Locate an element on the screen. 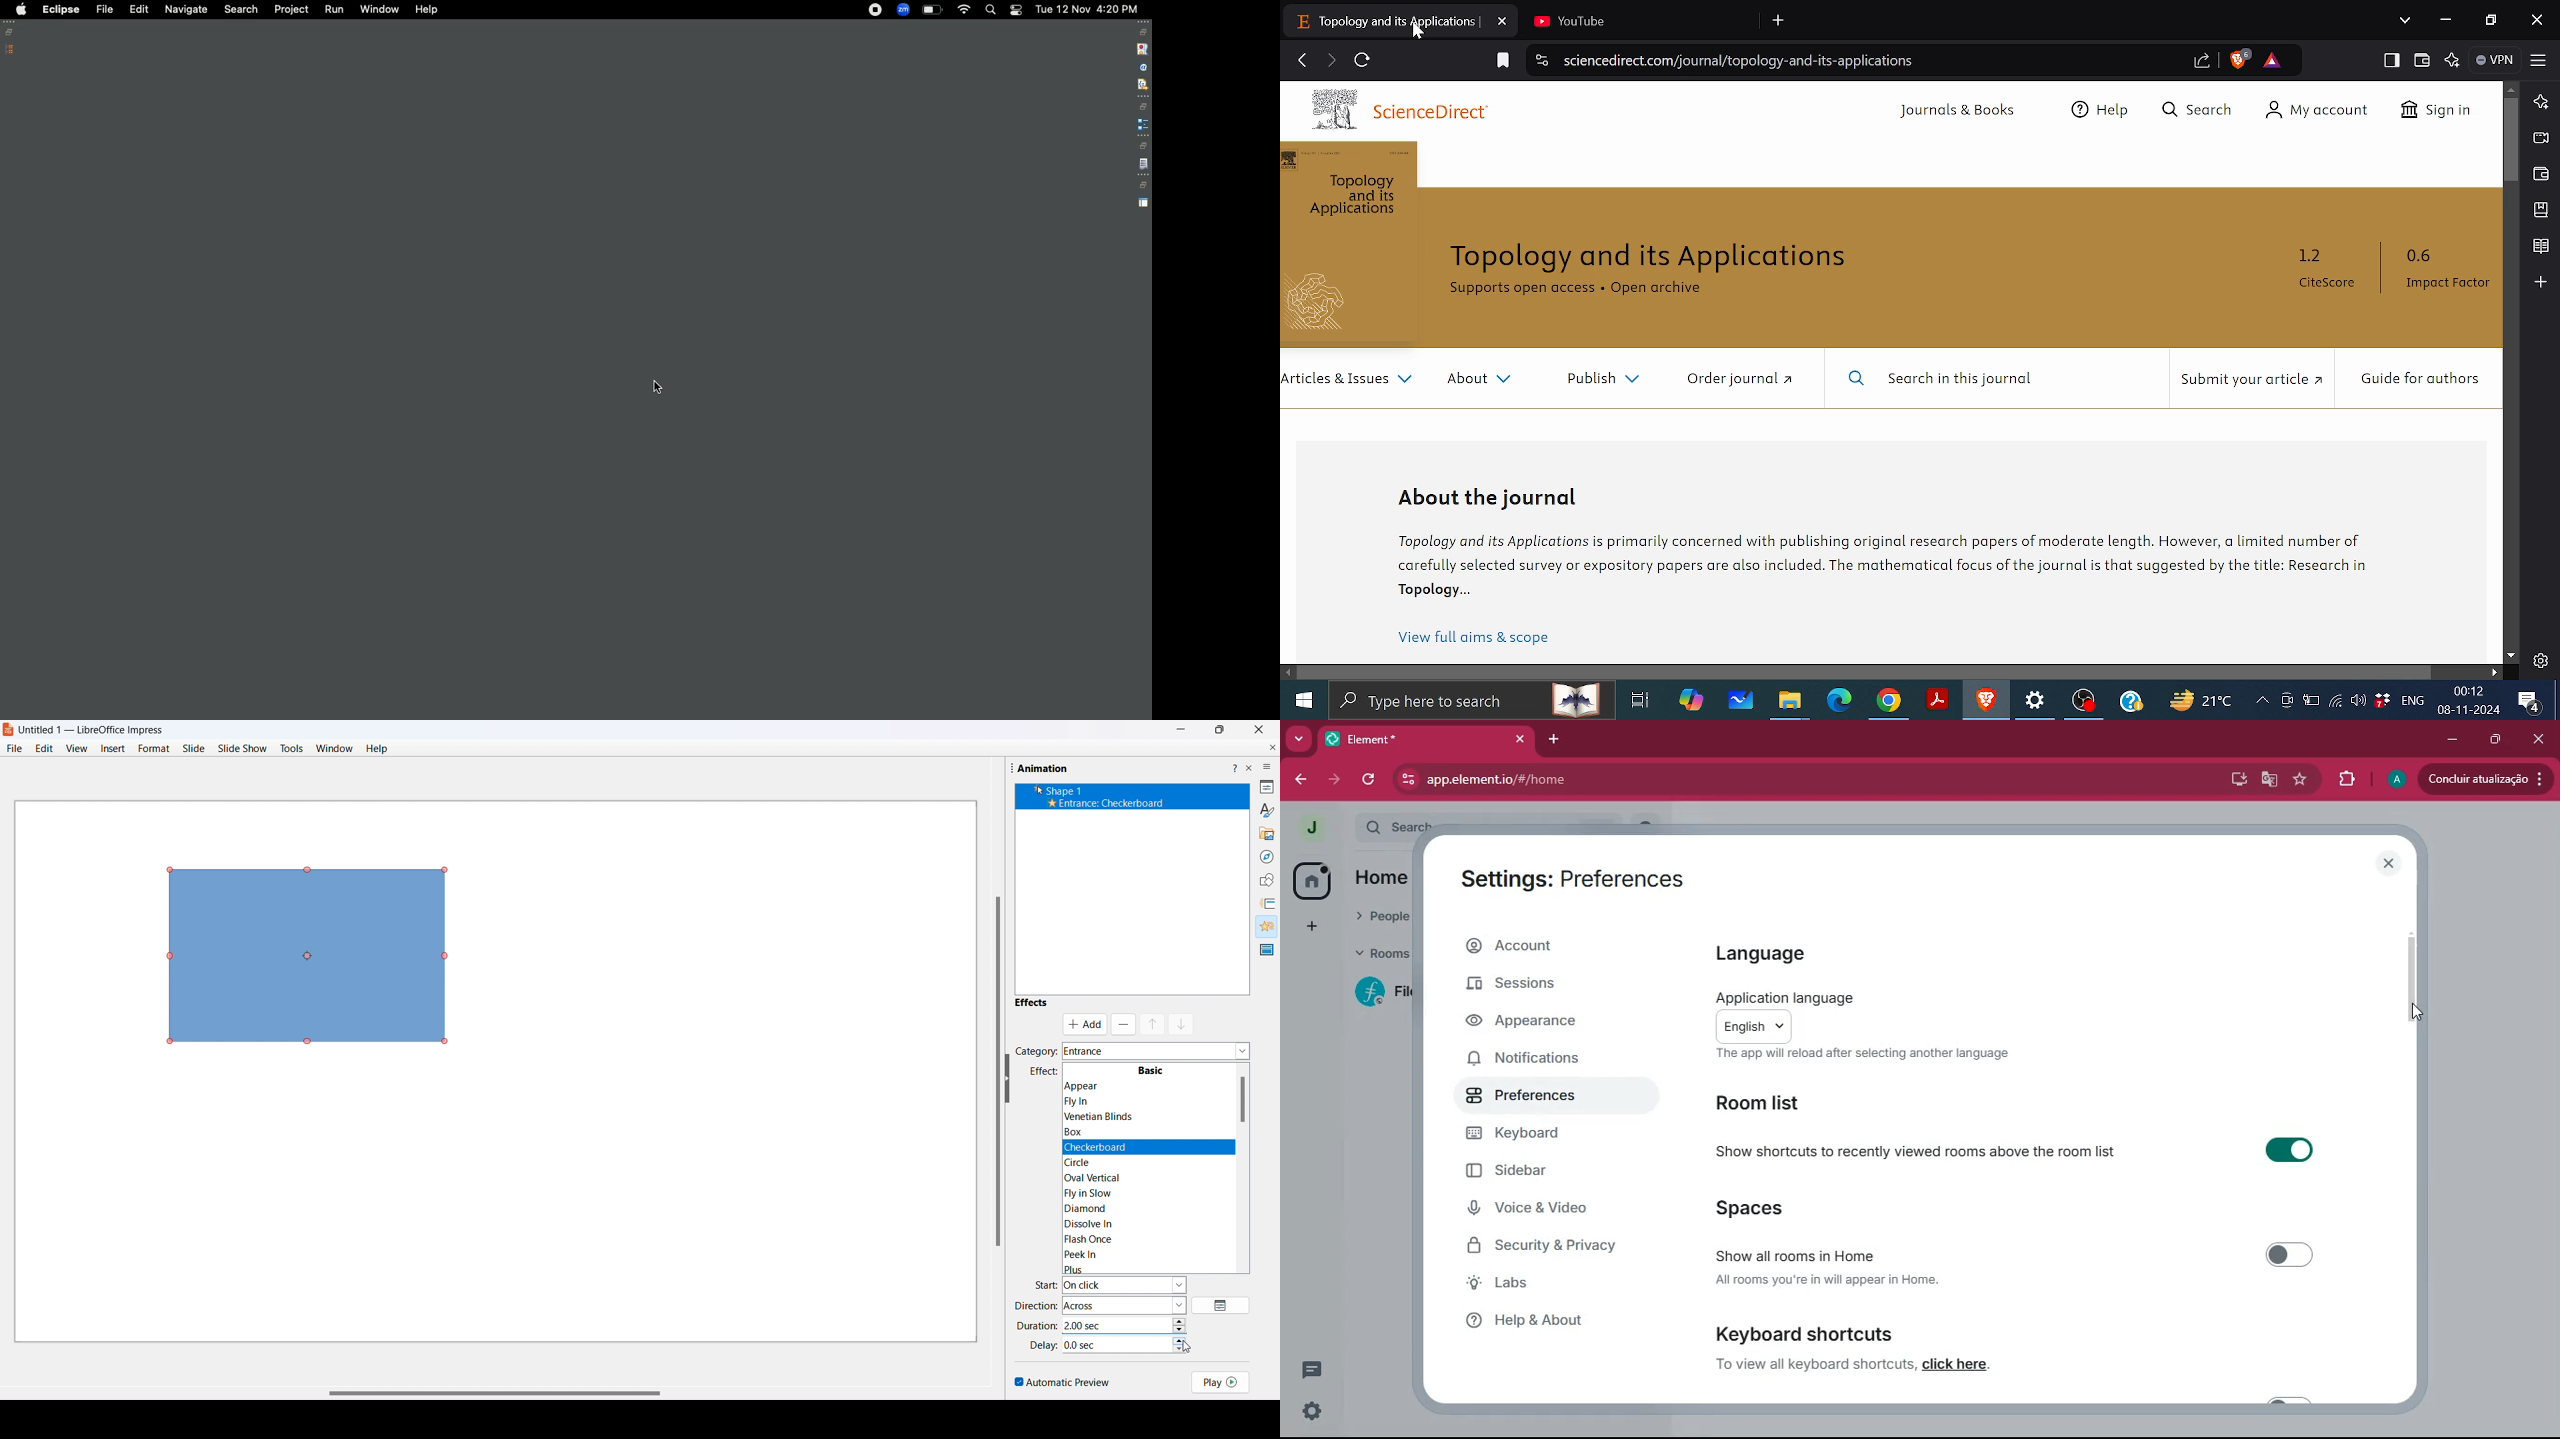 This screenshot has height=1456, width=2576. help is located at coordinates (1544, 1321).